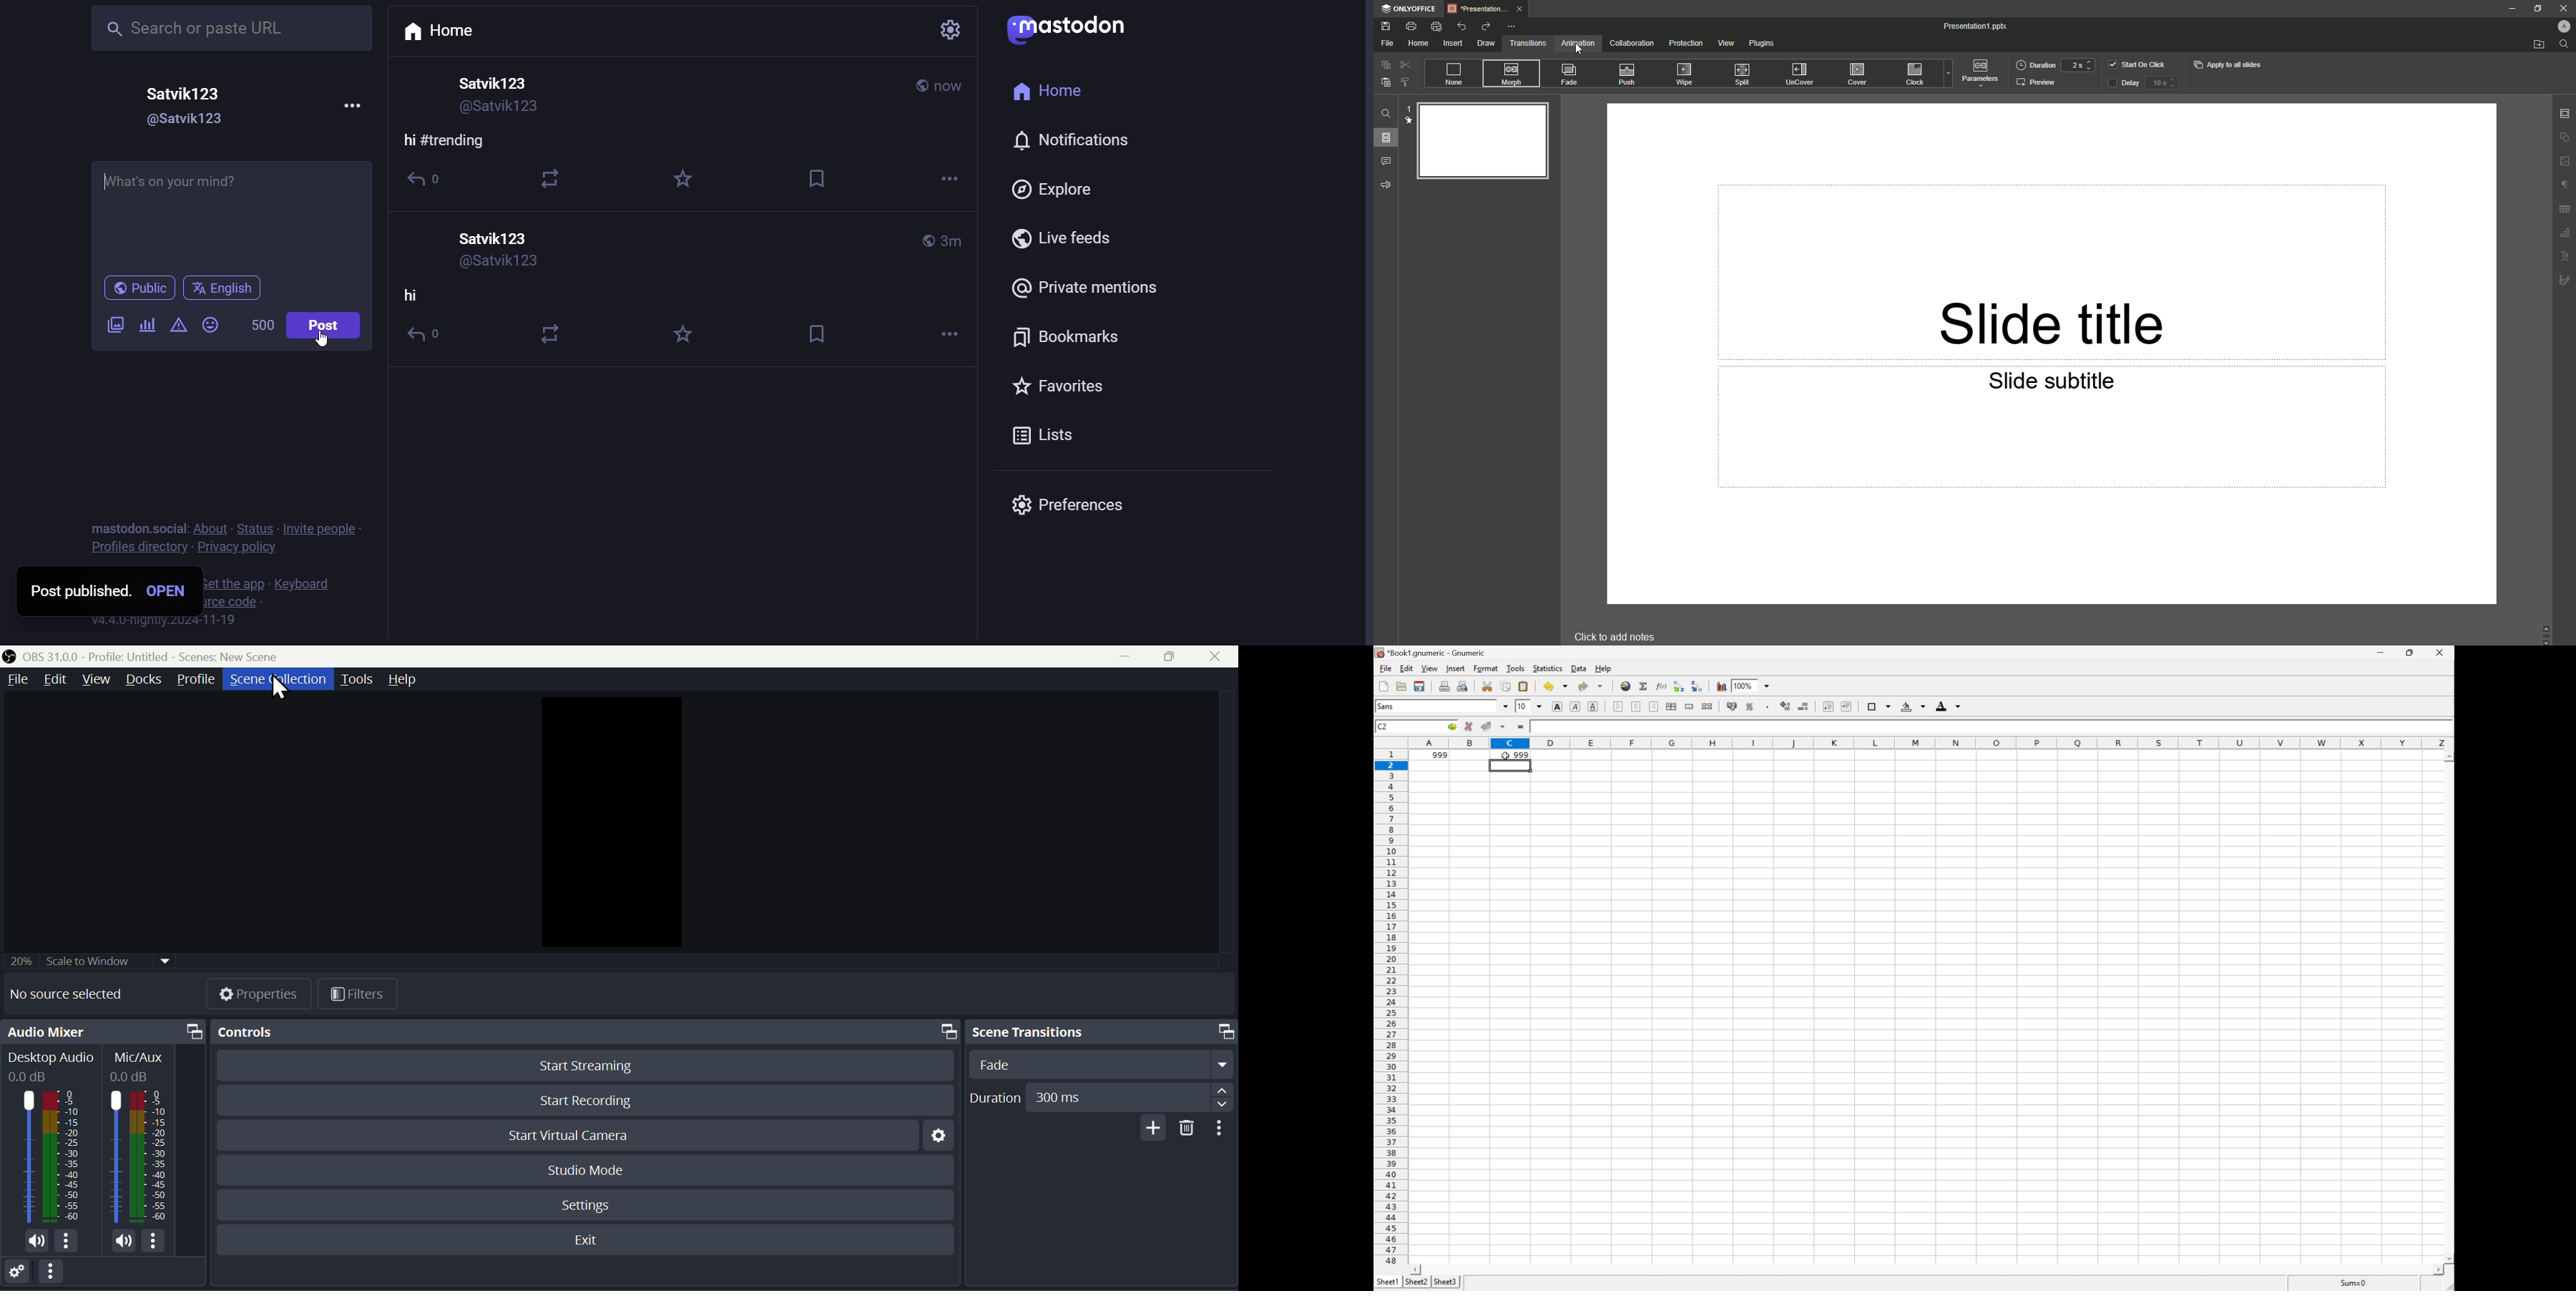 Image resolution: width=2576 pixels, height=1316 pixels. What do you see at coordinates (97, 678) in the screenshot?
I see `view` at bounding box center [97, 678].